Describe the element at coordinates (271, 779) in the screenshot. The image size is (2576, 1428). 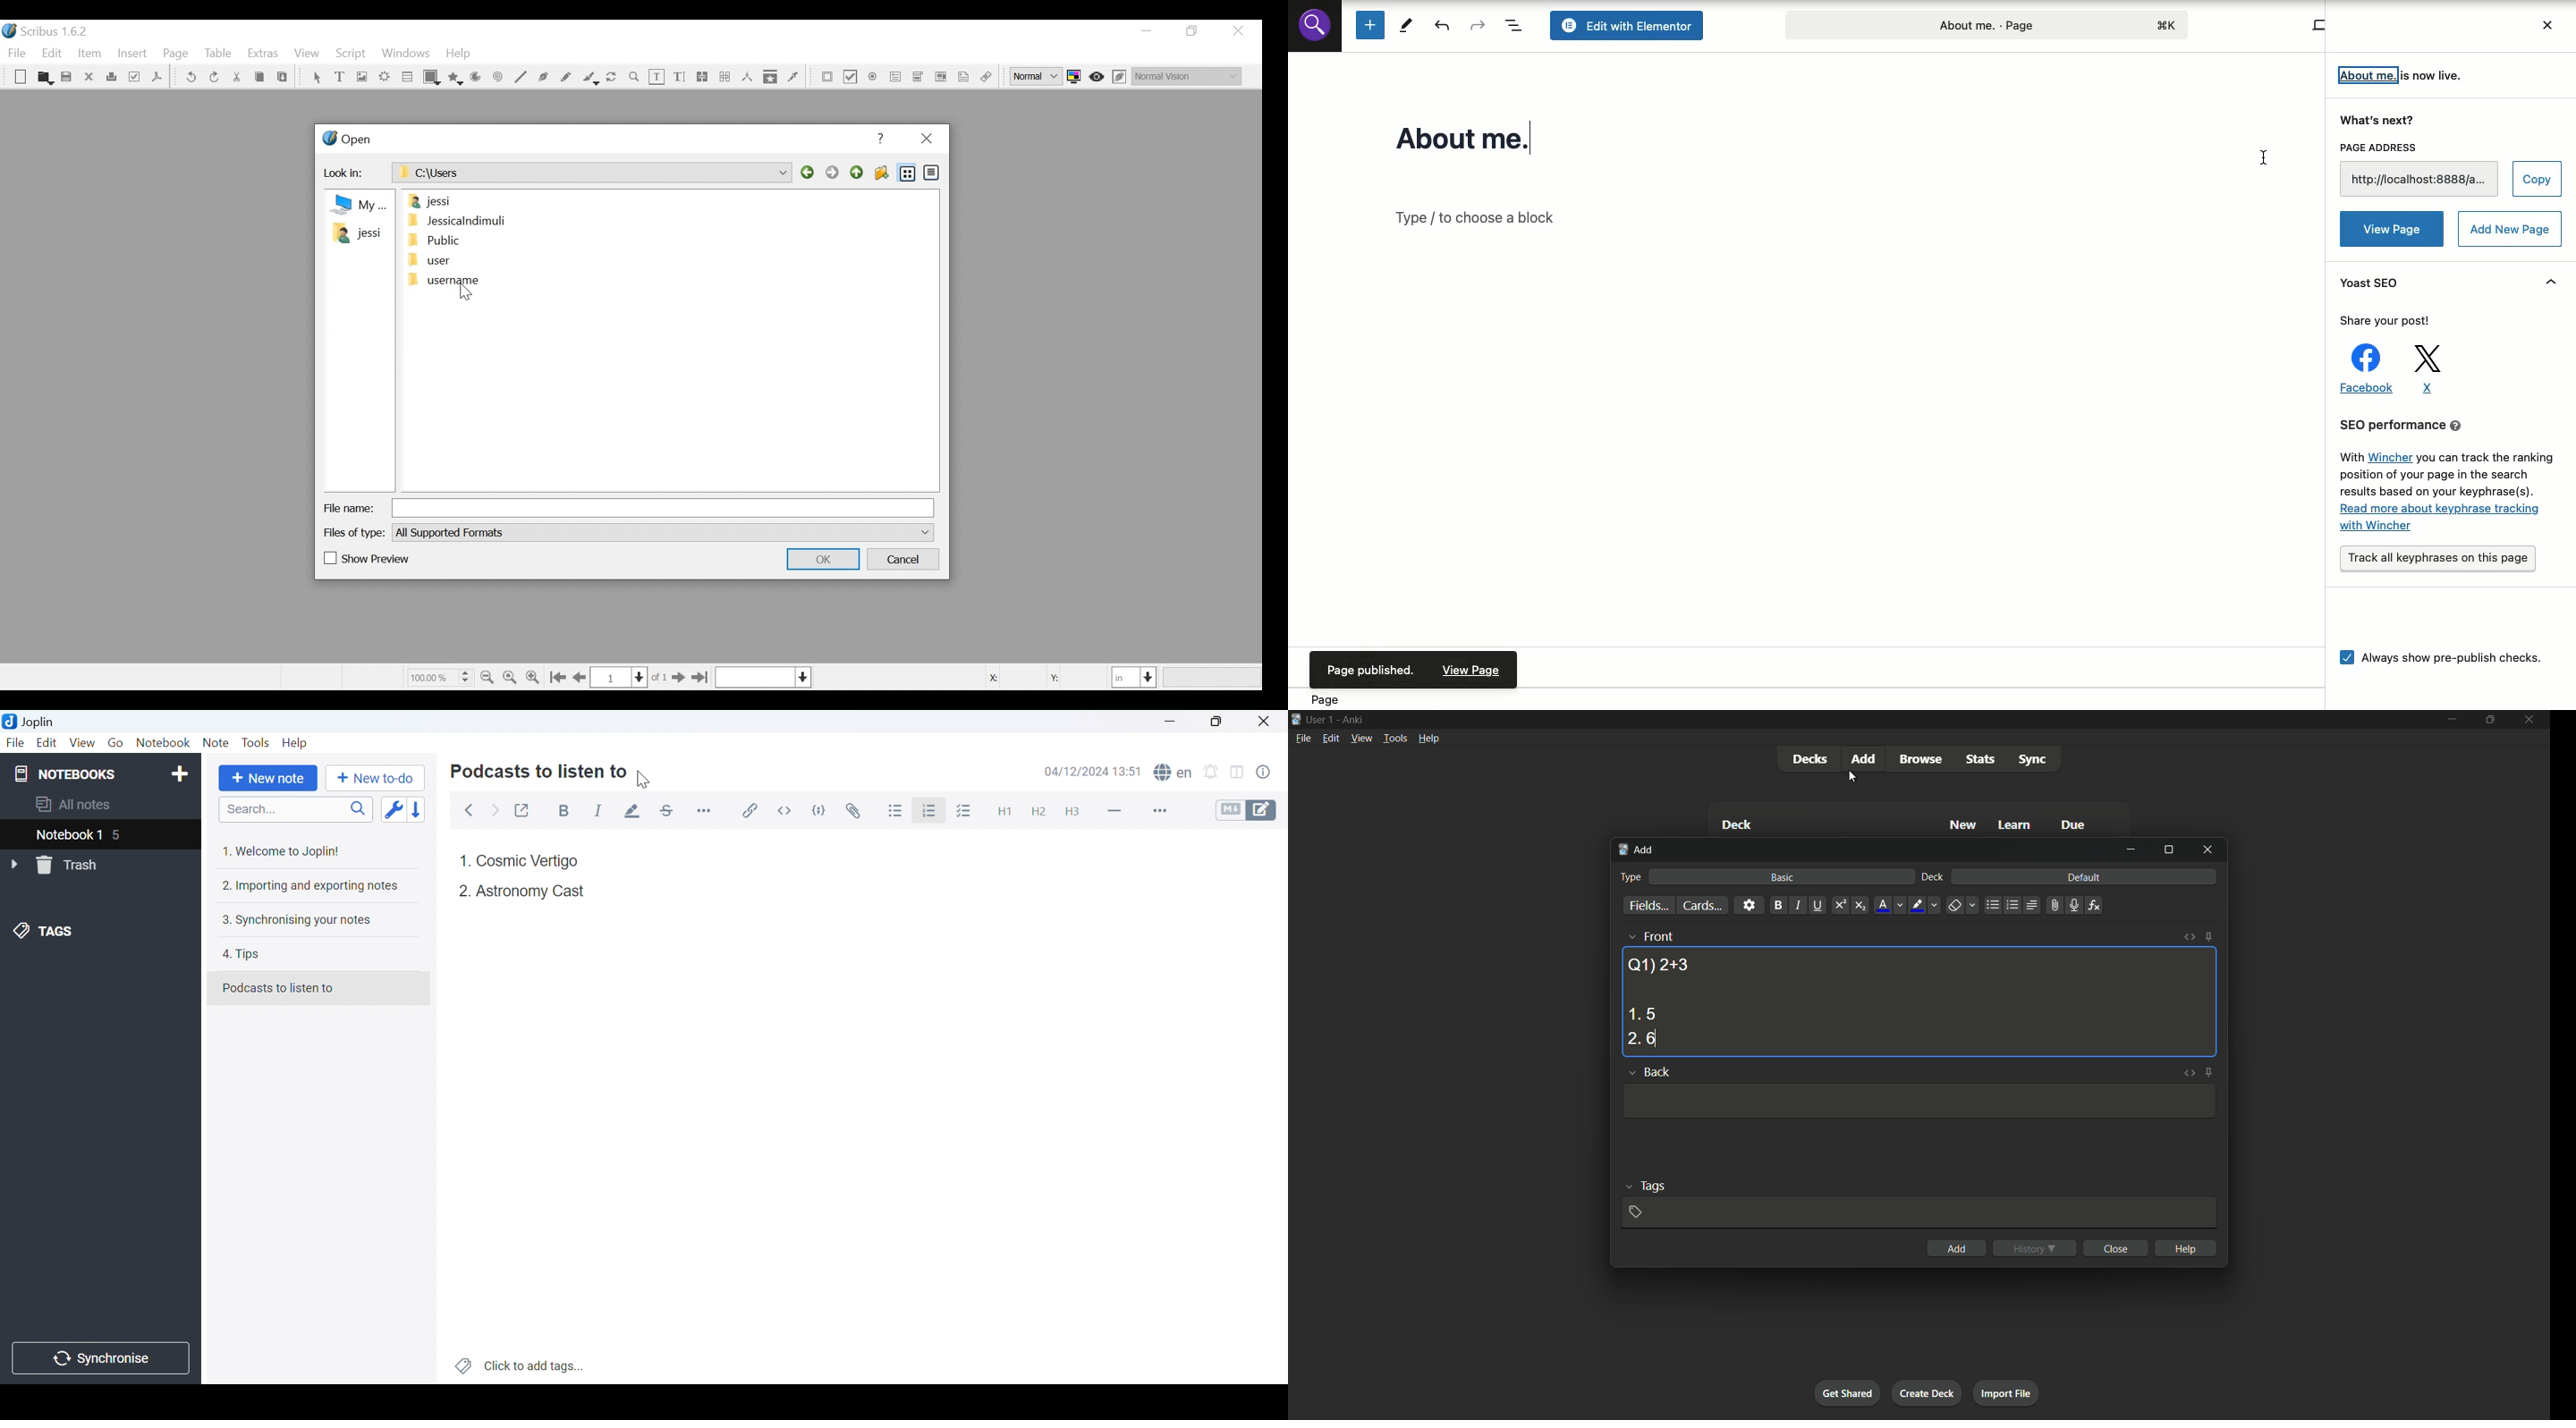
I see `New note` at that location.